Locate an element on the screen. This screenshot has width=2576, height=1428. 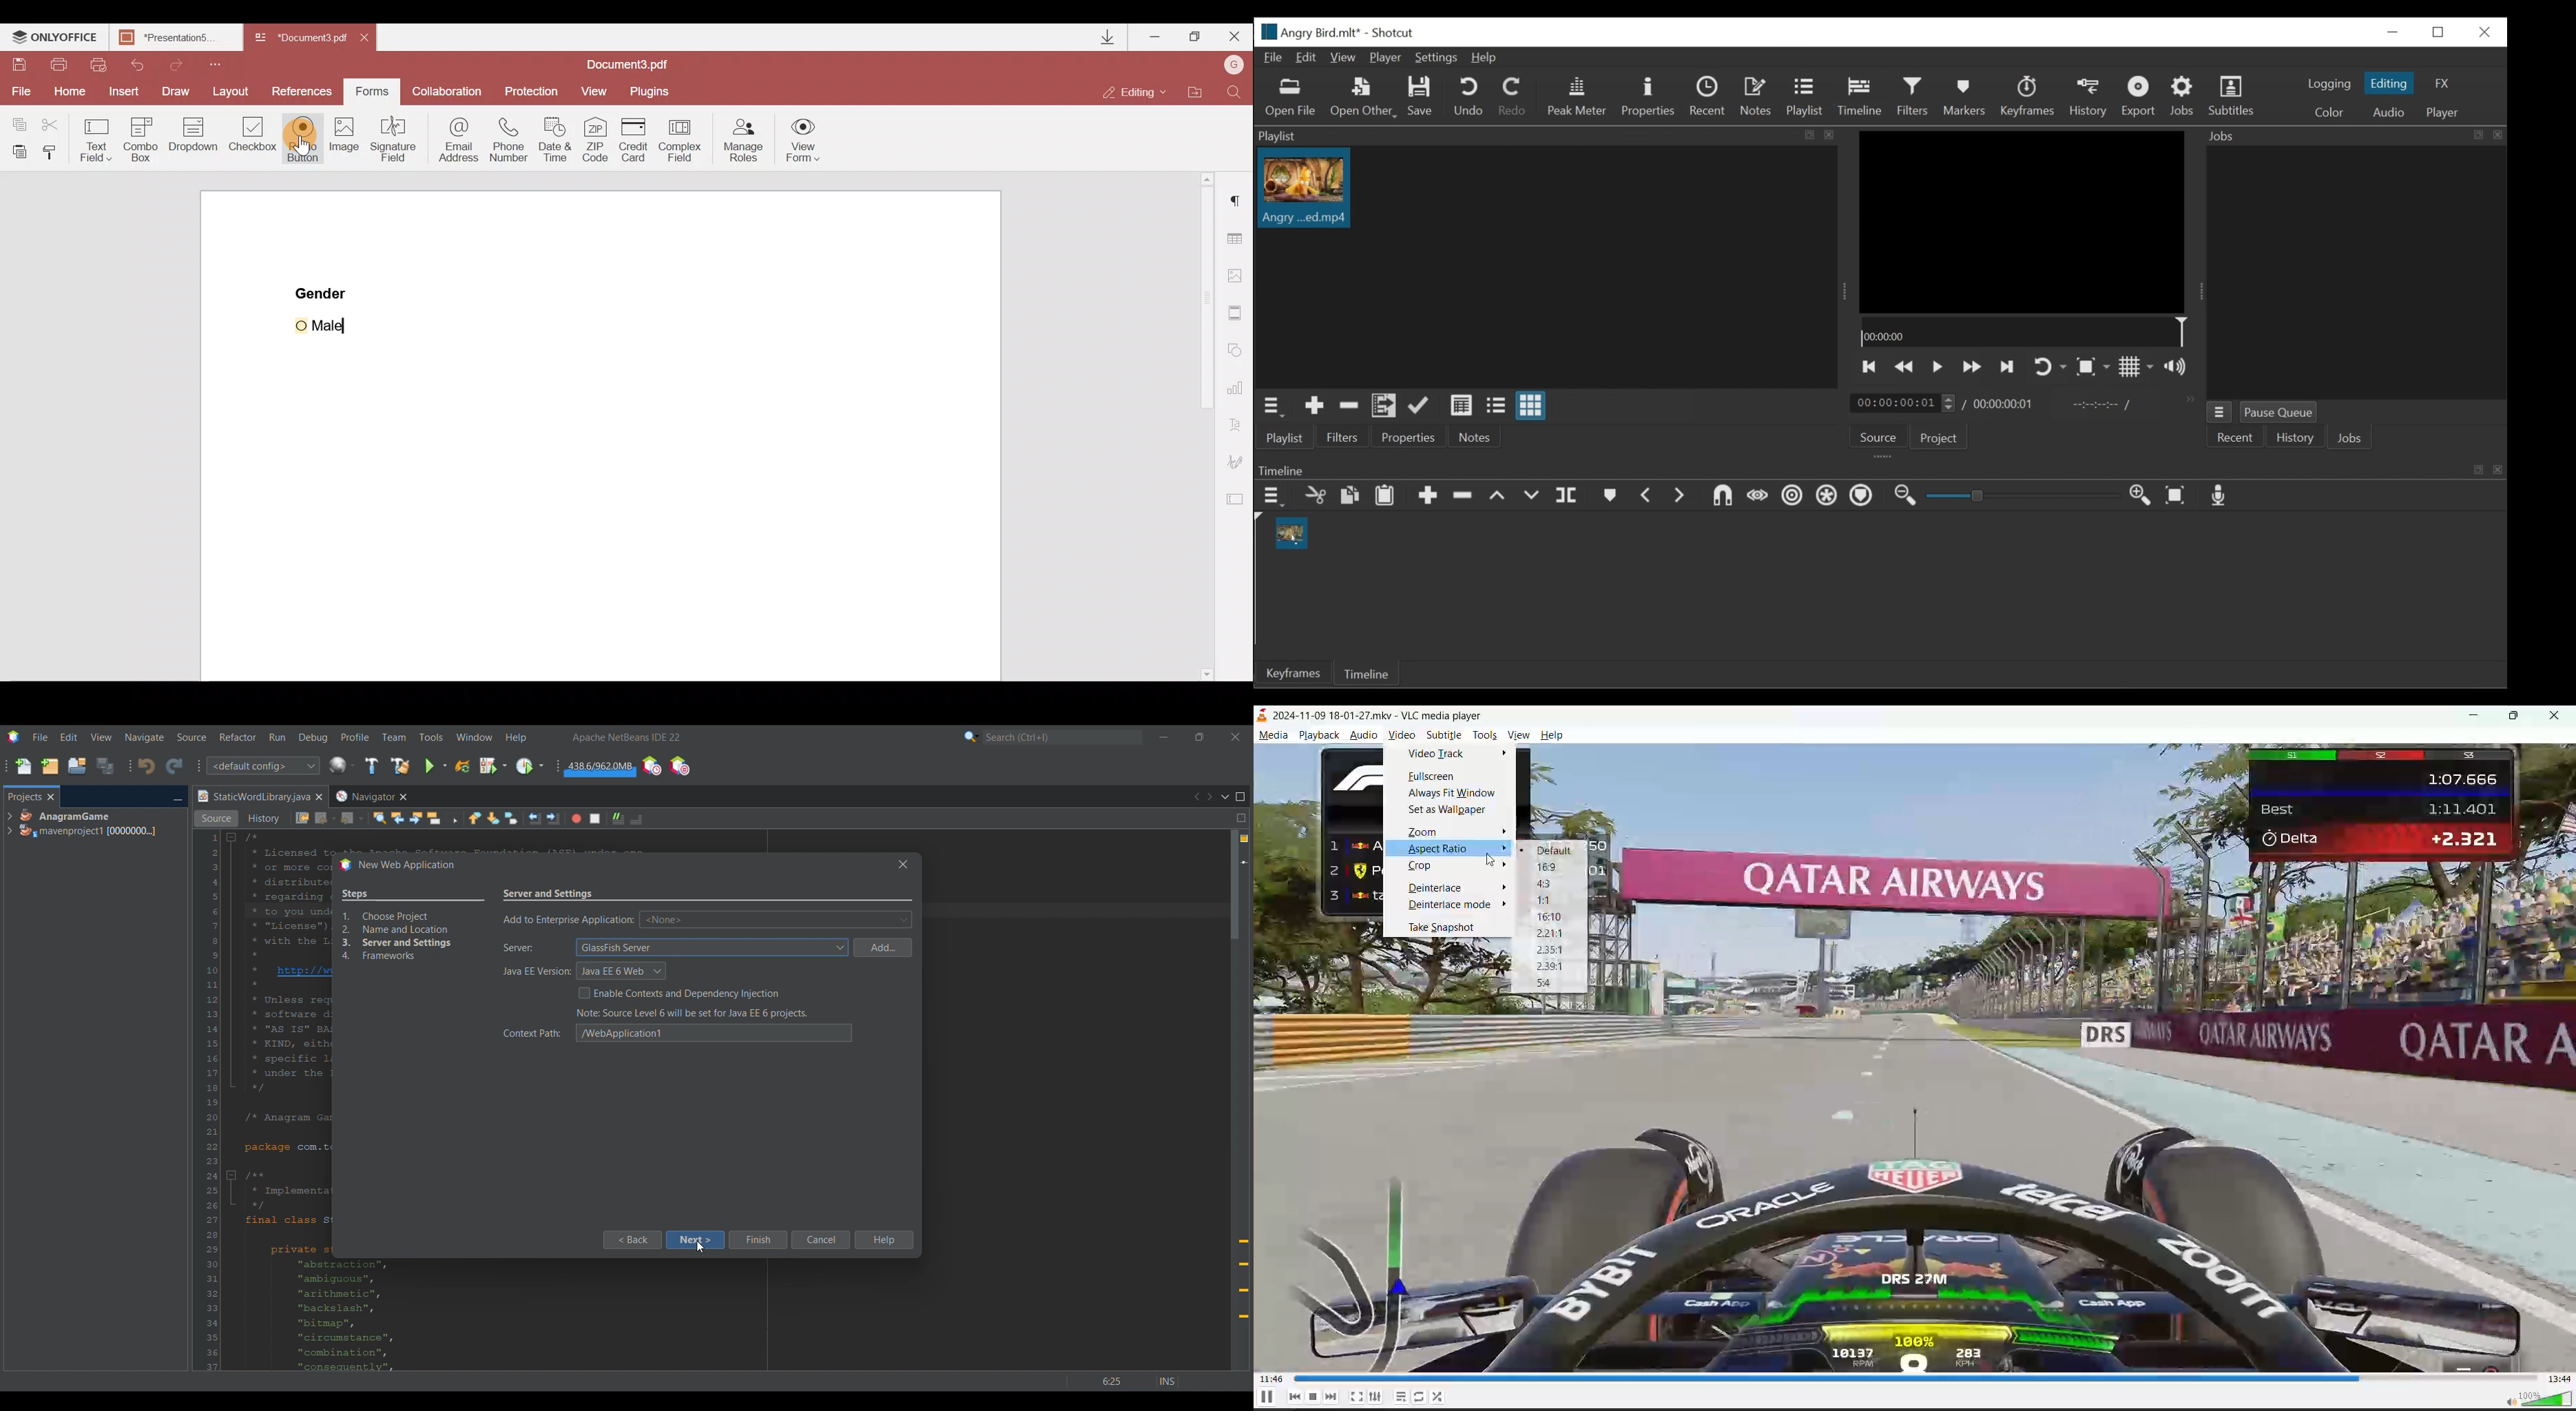
Markers is located at coordinates (1609, 496).